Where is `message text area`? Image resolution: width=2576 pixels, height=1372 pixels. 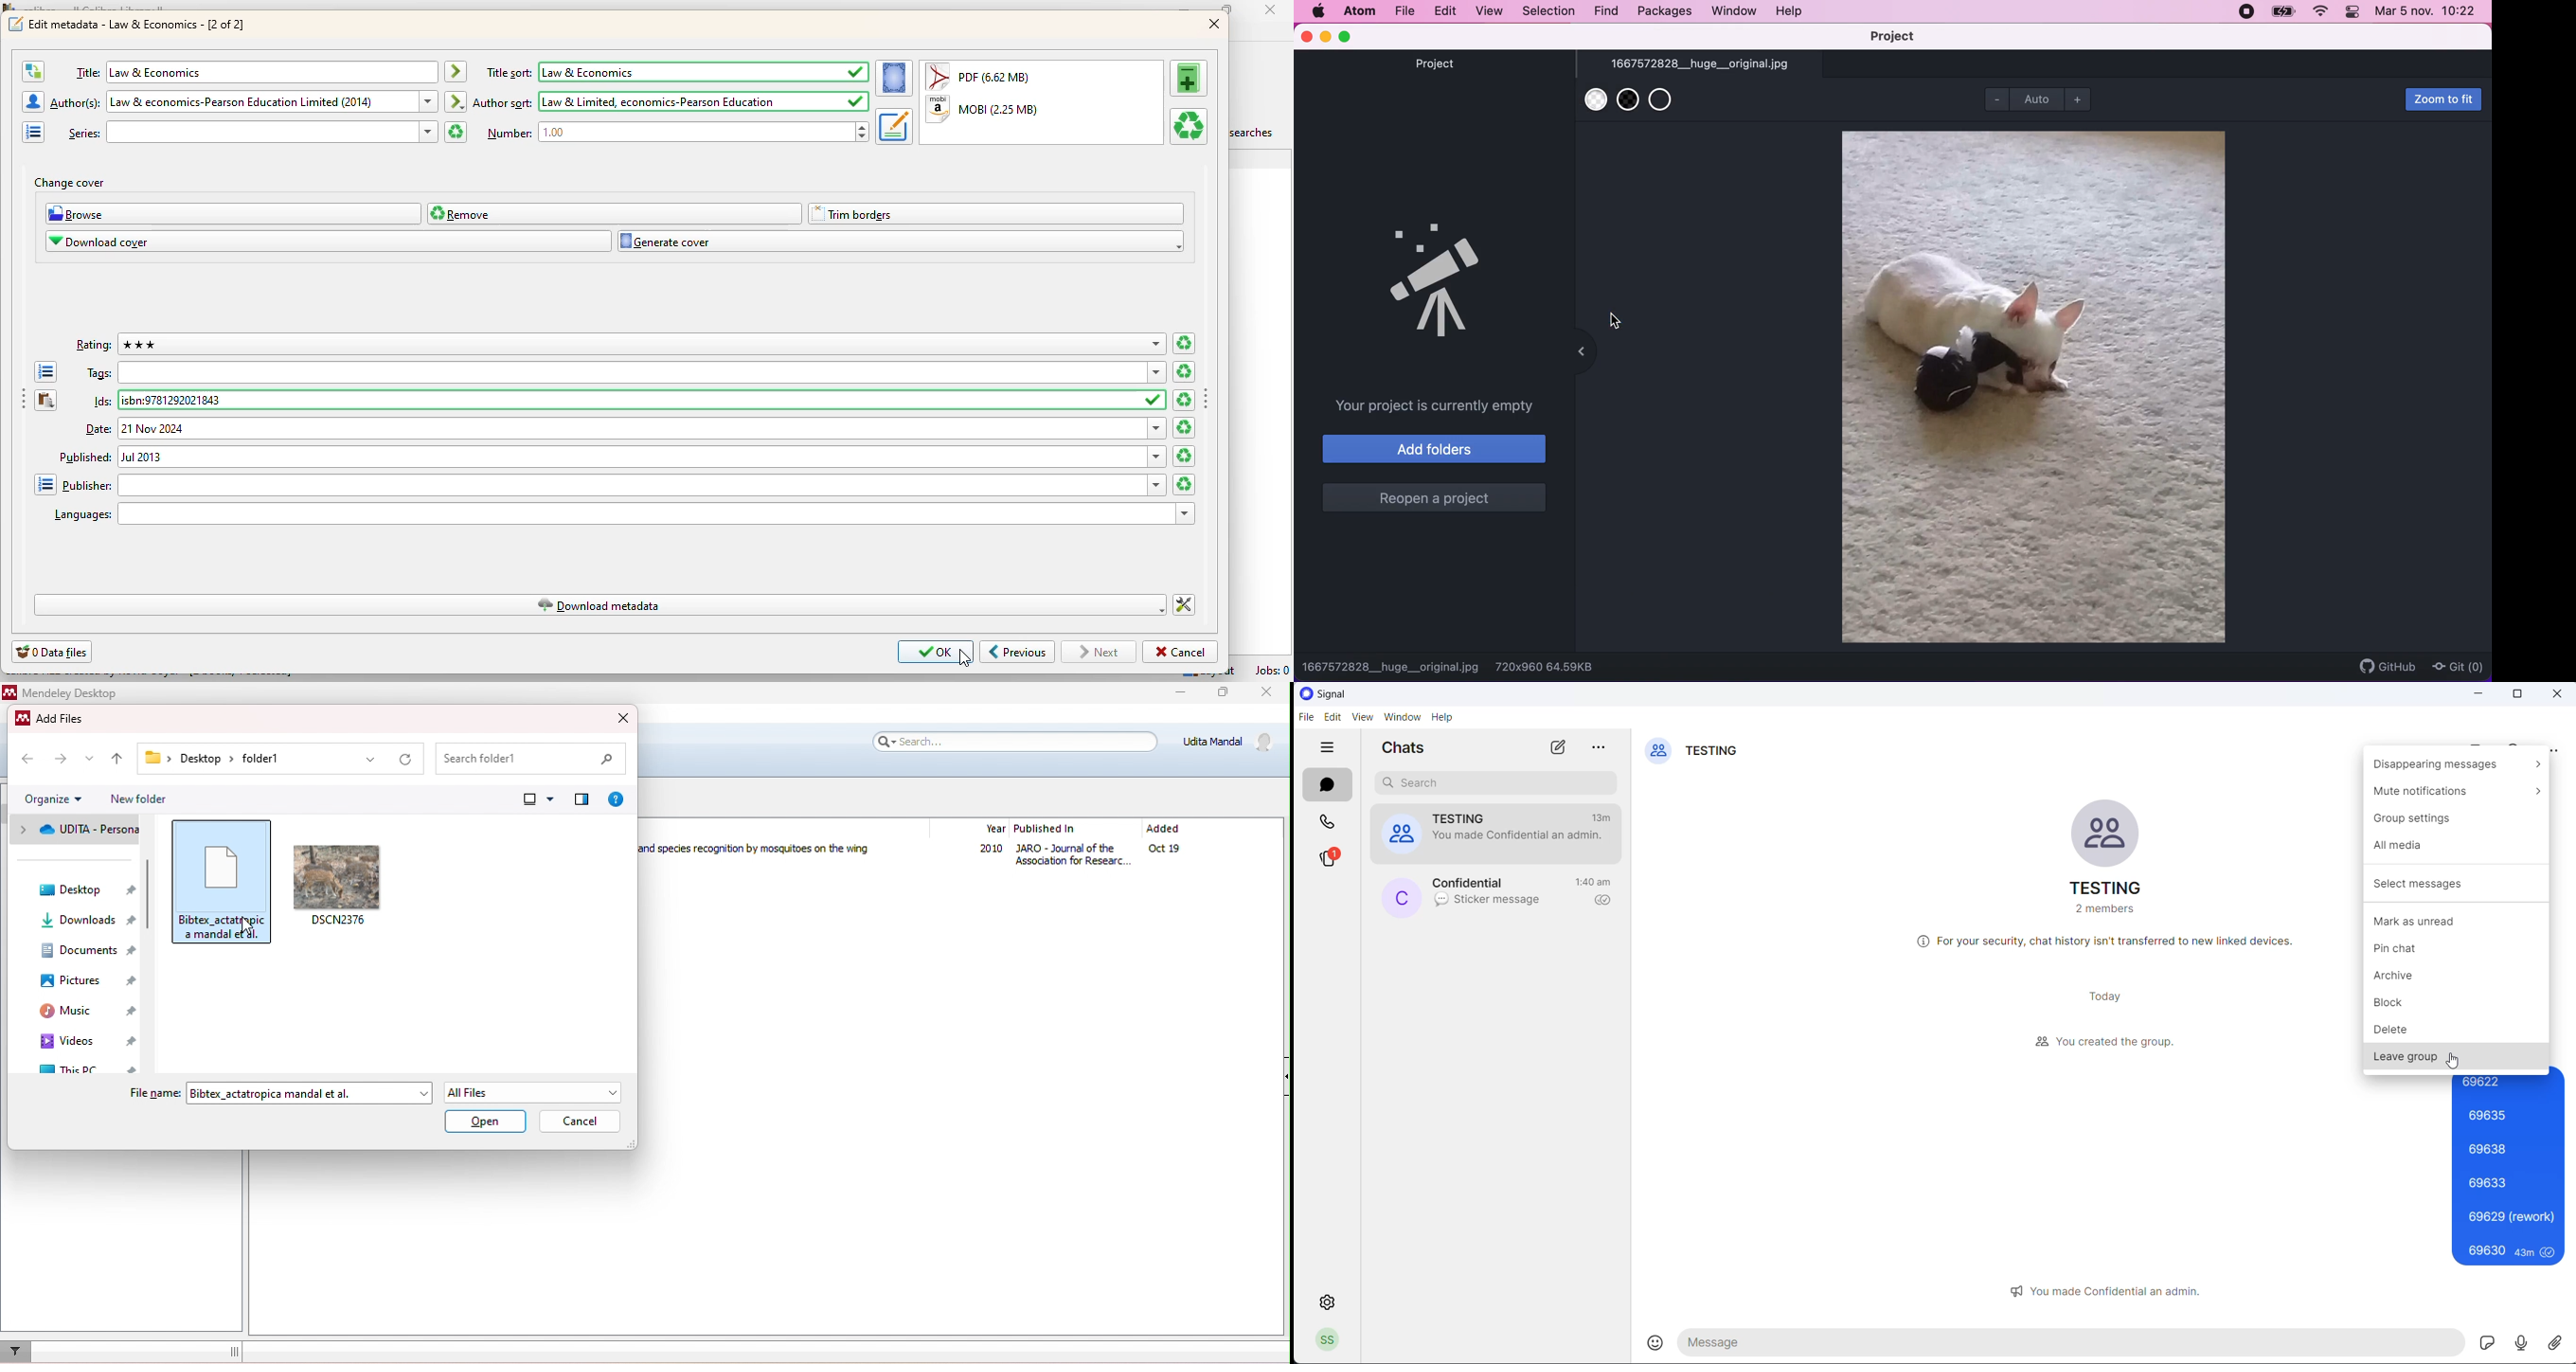
message text area is located at coordinates (2073, 1344).